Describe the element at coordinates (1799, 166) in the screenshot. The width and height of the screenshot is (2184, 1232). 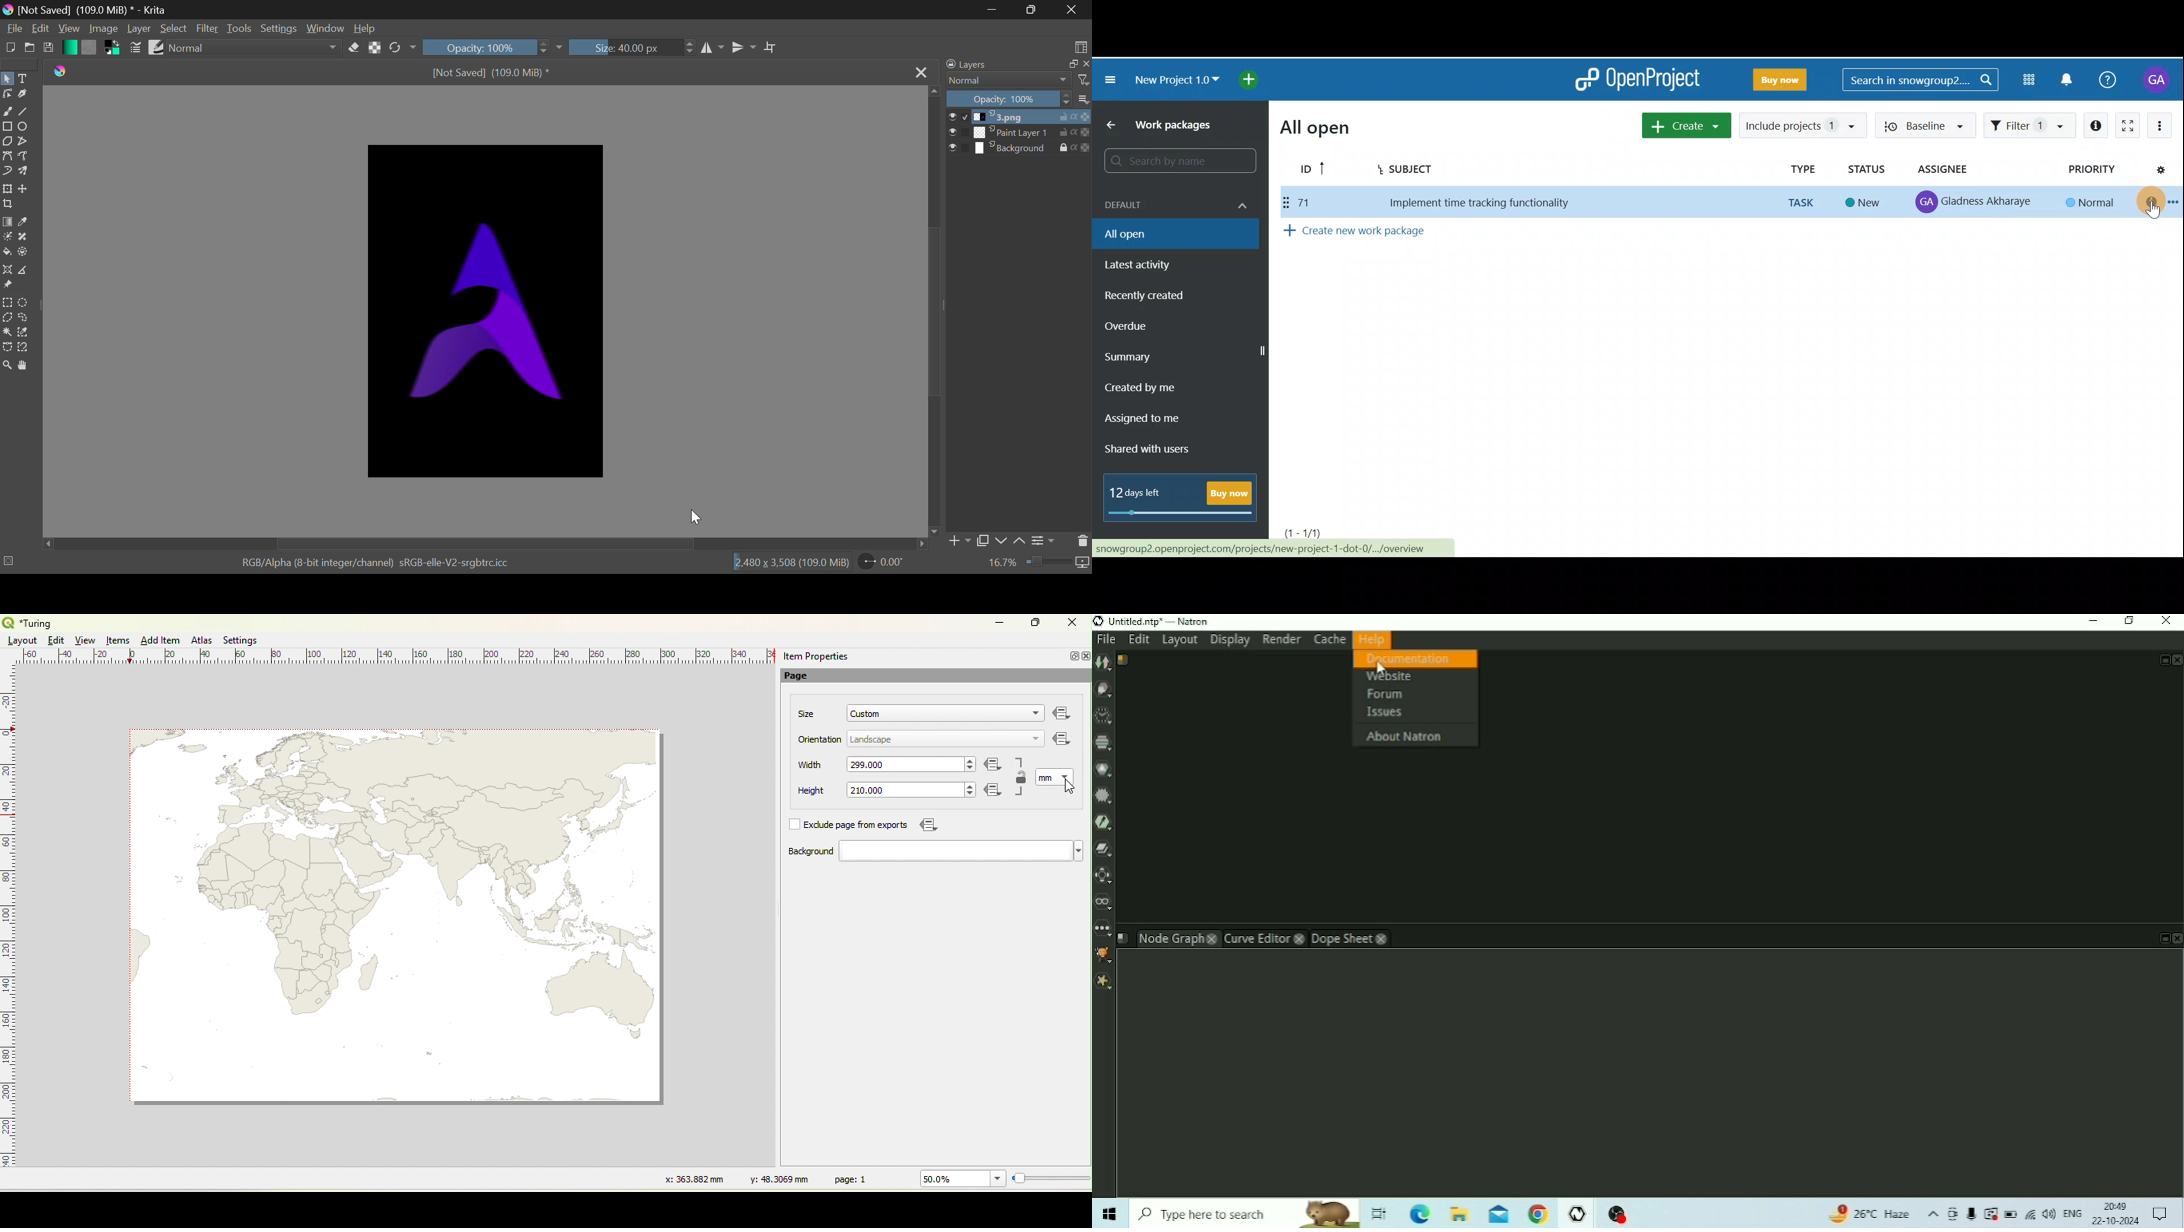
I see `Type` at that location.